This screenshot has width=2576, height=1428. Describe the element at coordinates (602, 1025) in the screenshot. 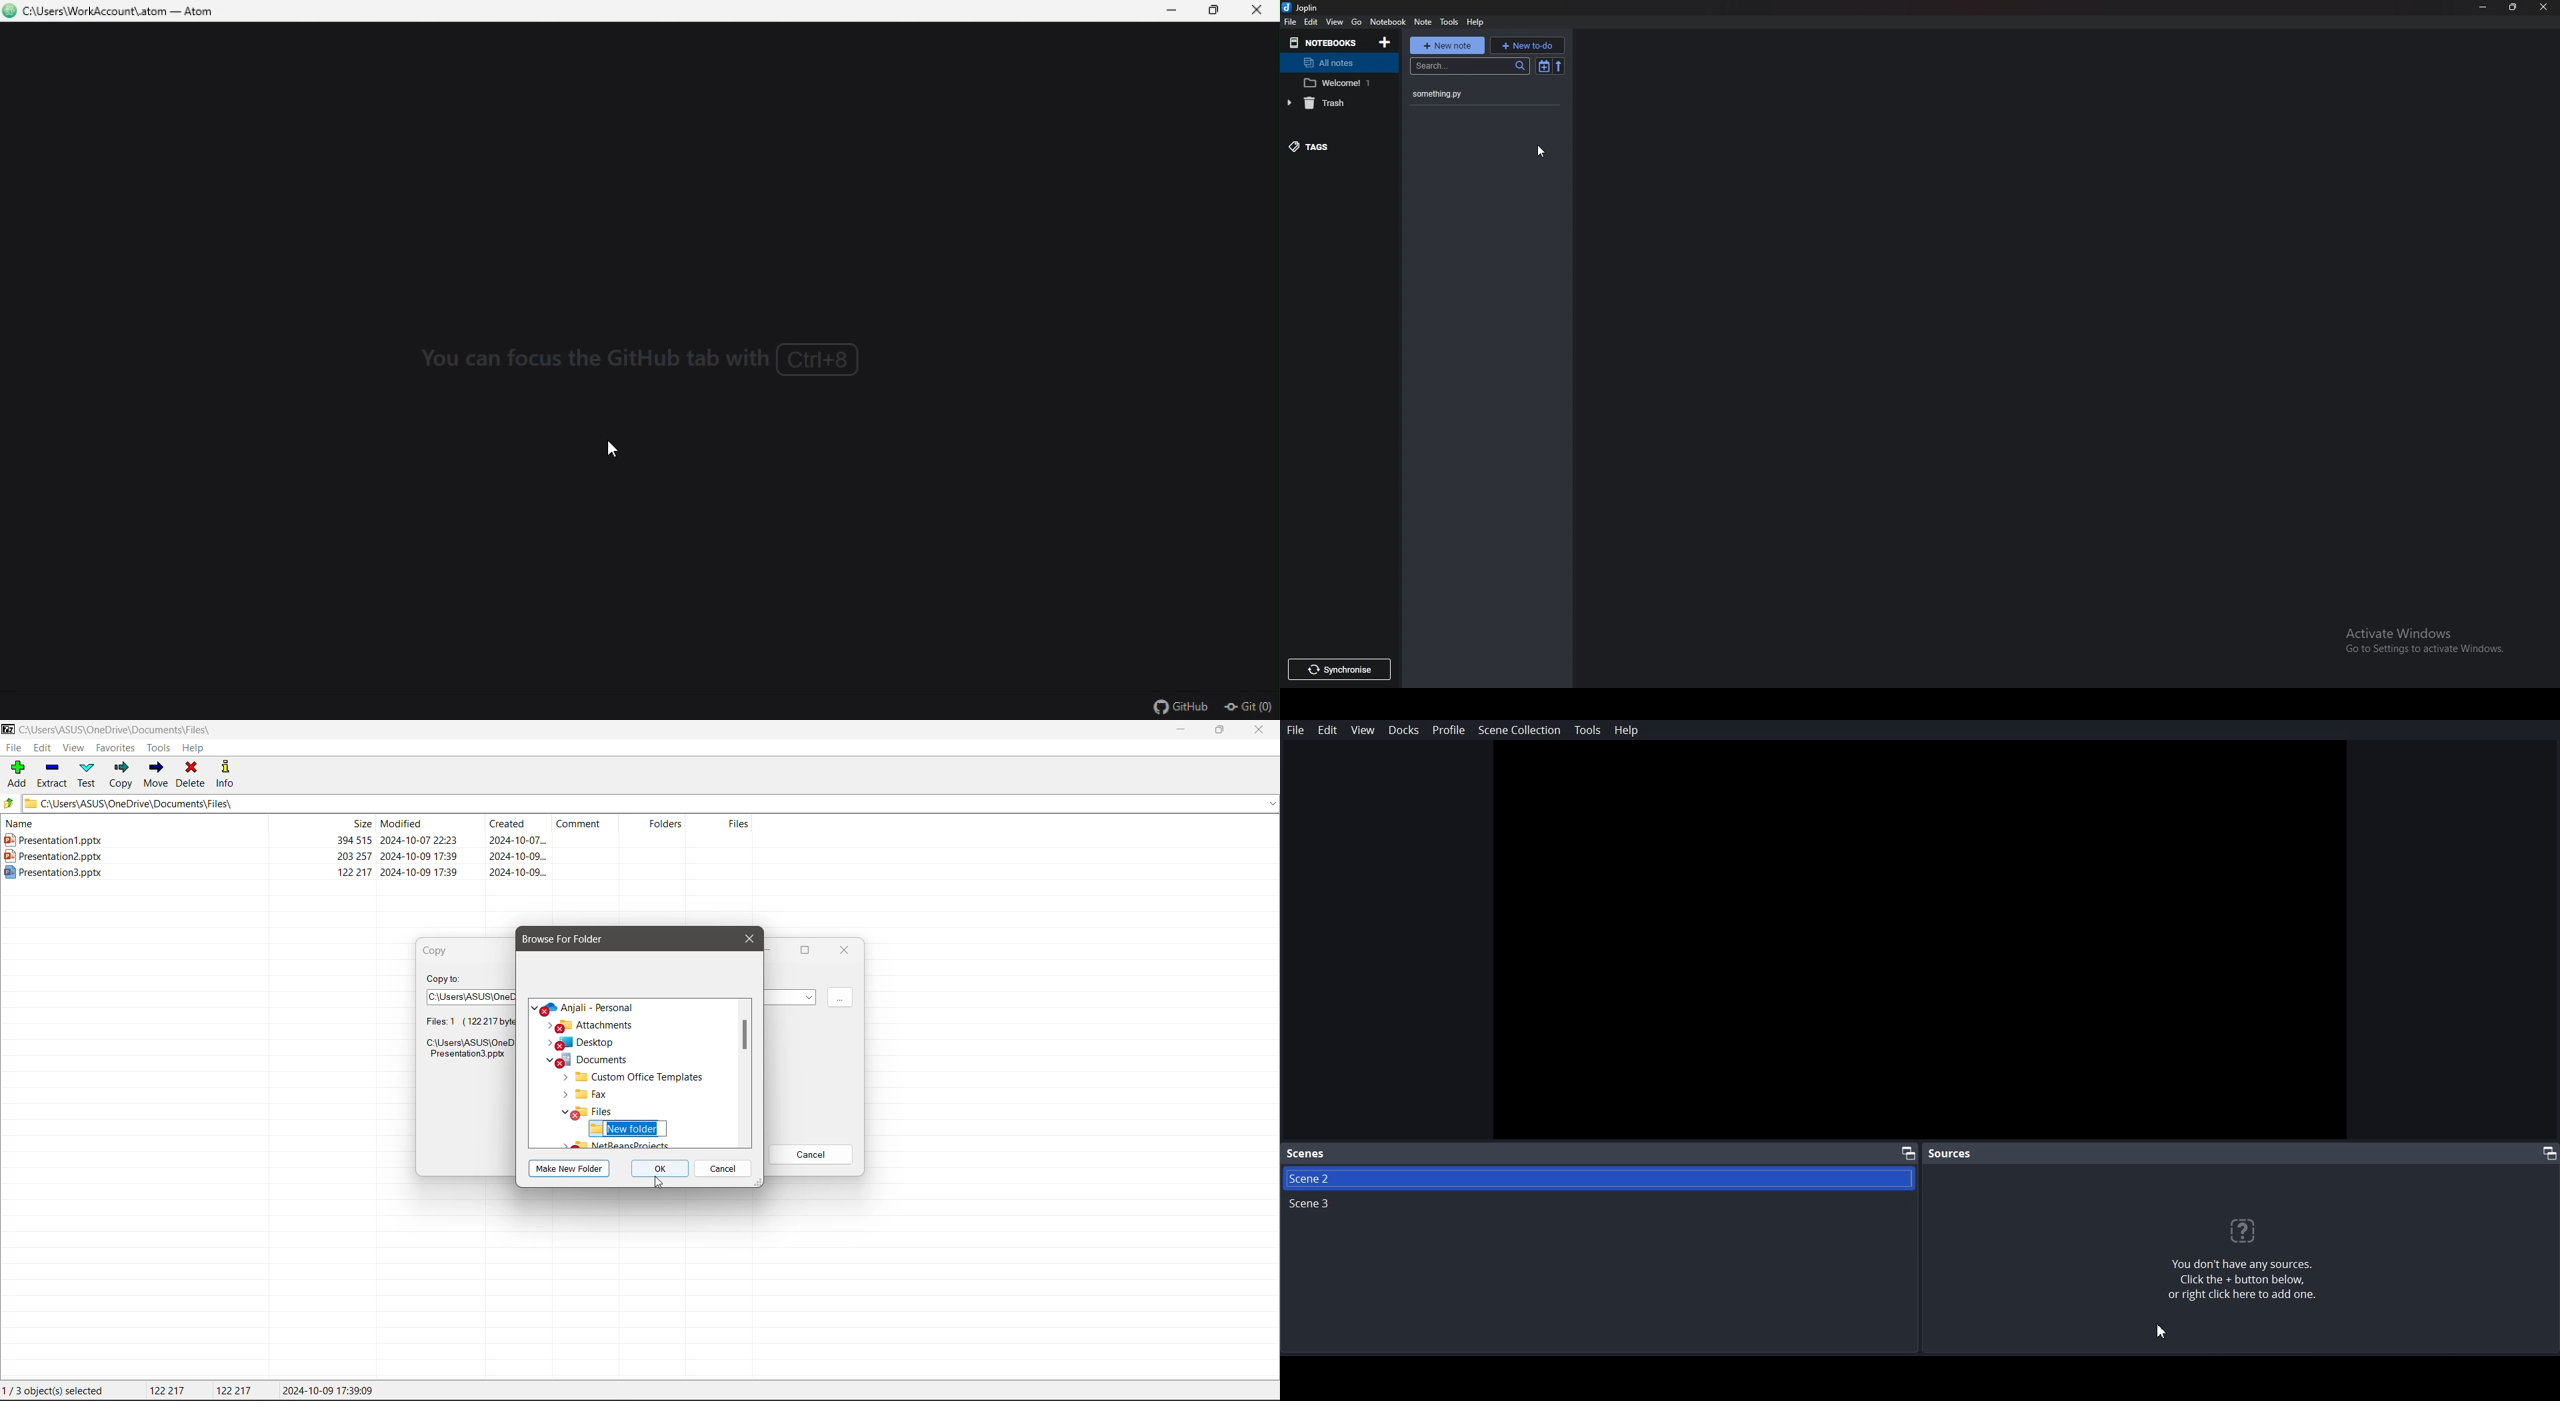

I see `Anjali - Personal` at that location.